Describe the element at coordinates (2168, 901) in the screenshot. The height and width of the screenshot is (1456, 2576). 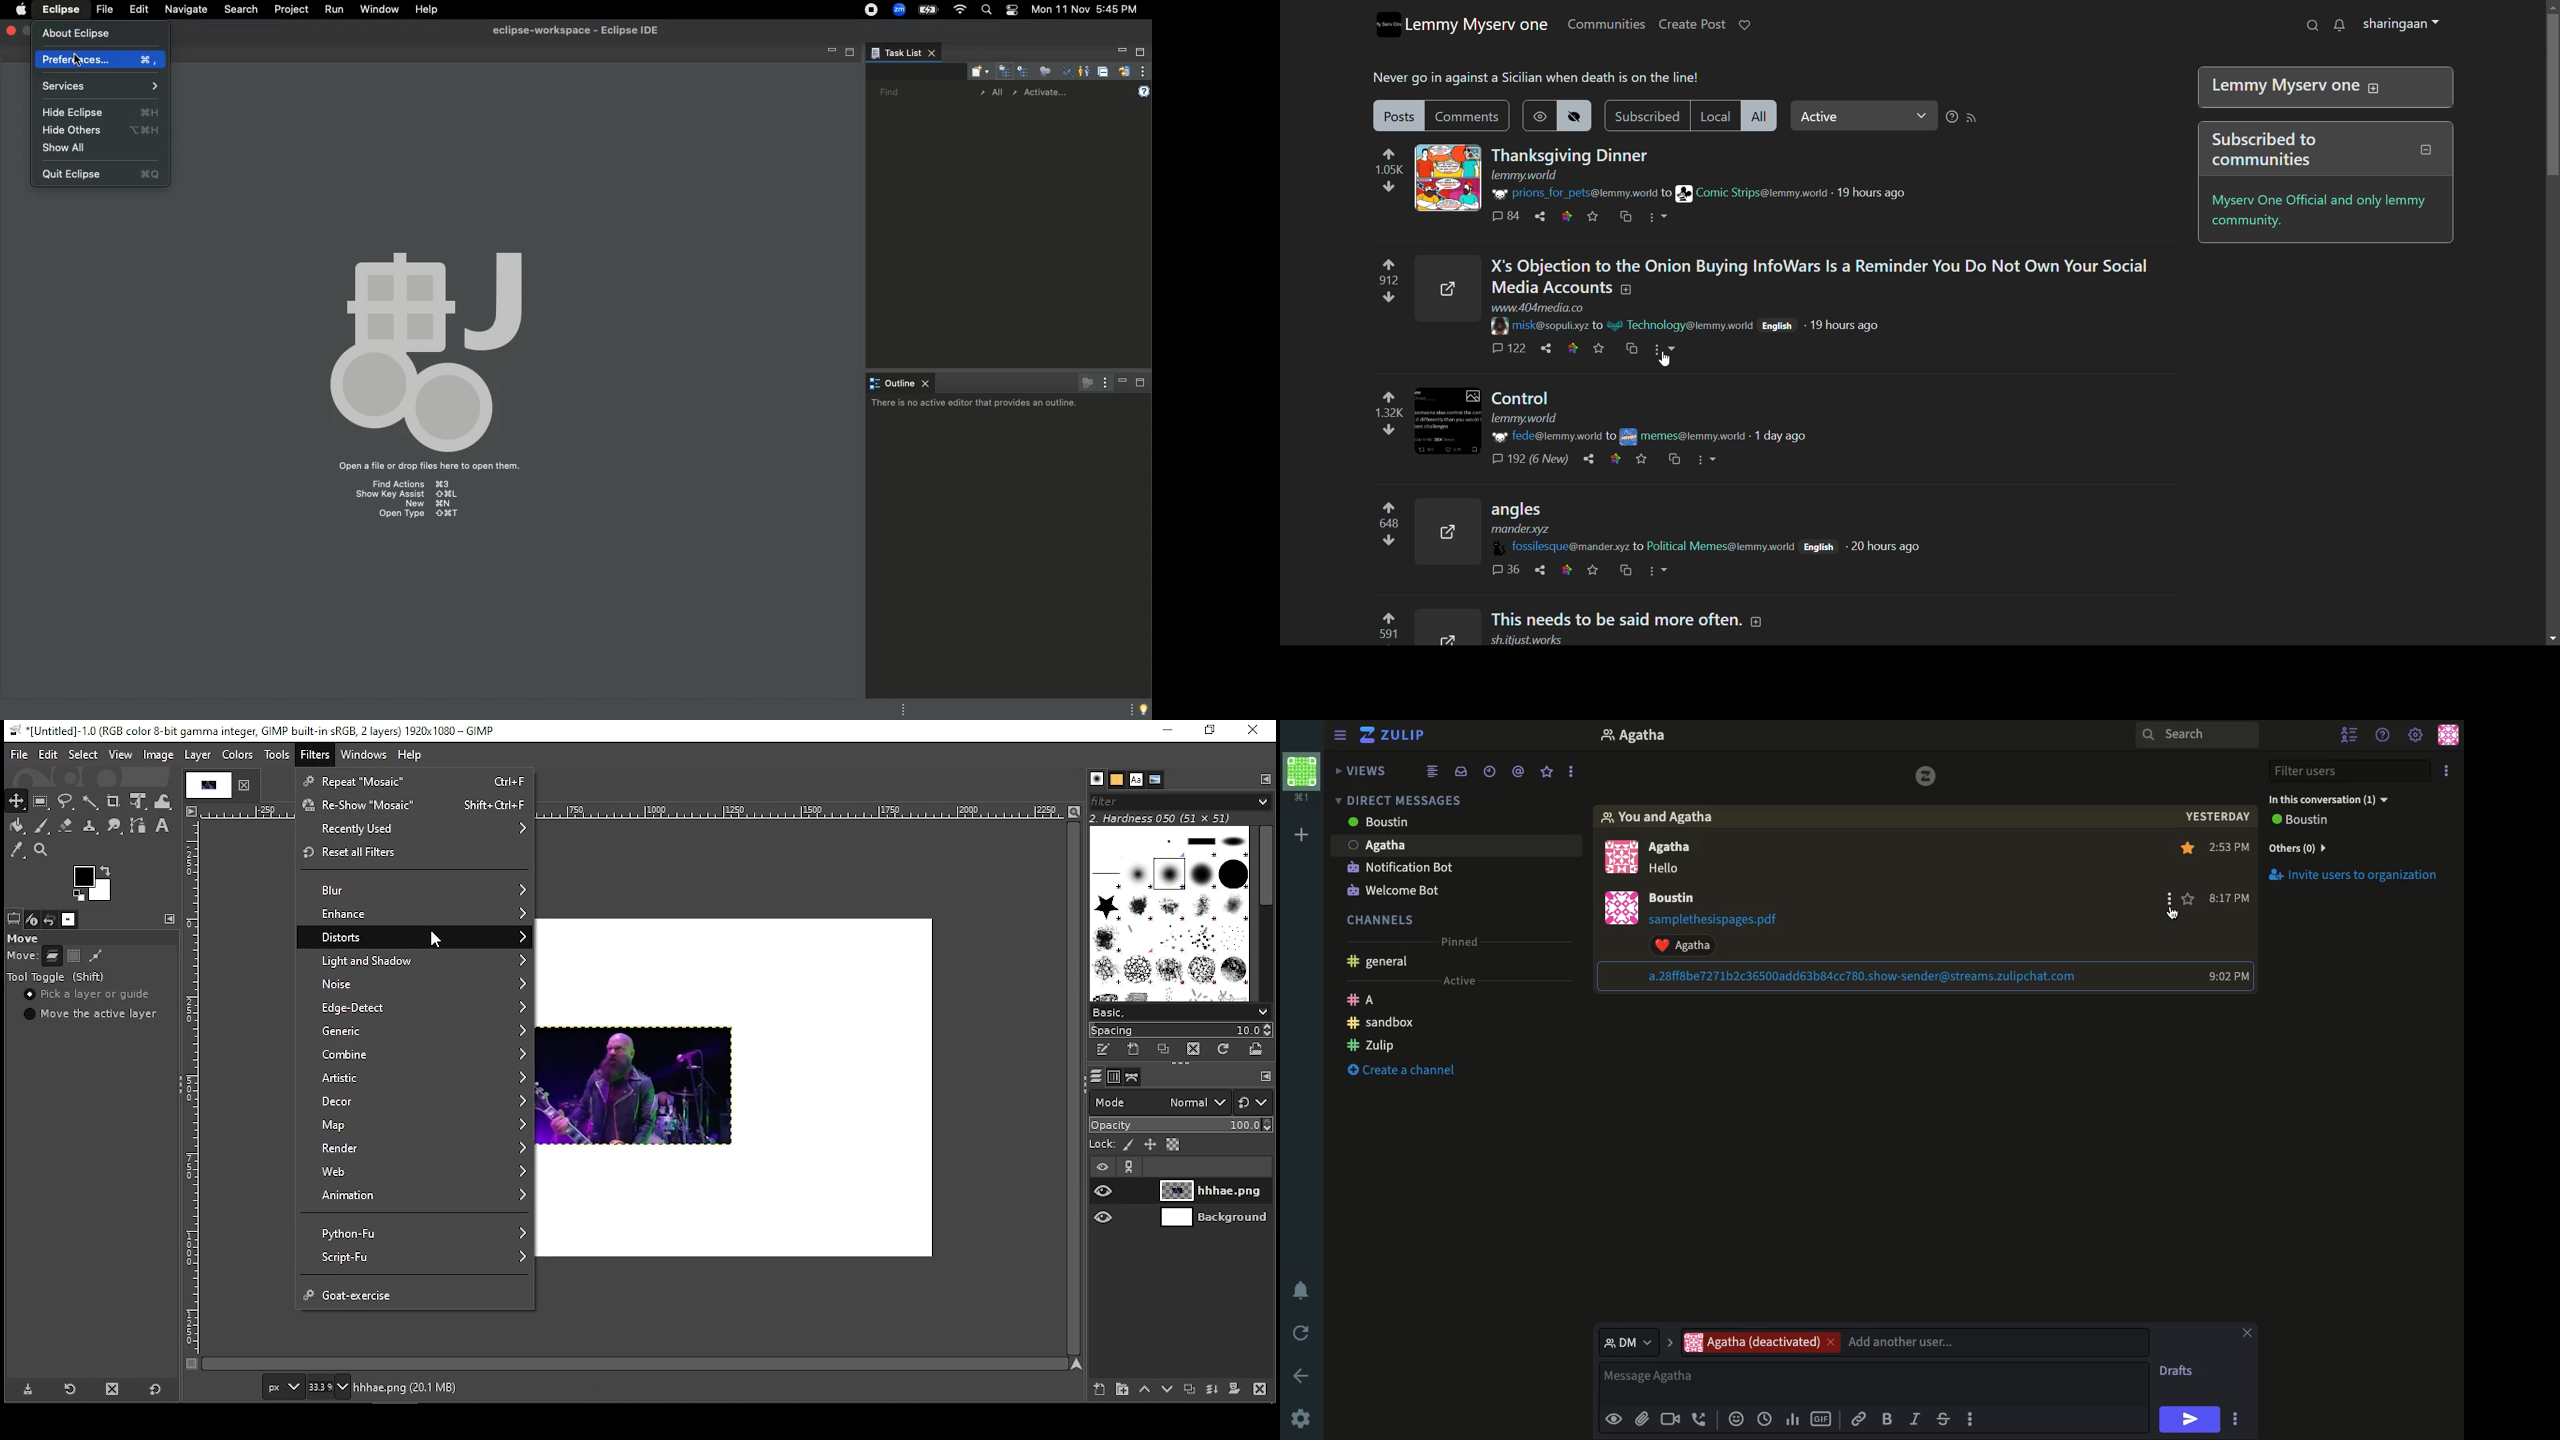
I see `Click options` at that location.